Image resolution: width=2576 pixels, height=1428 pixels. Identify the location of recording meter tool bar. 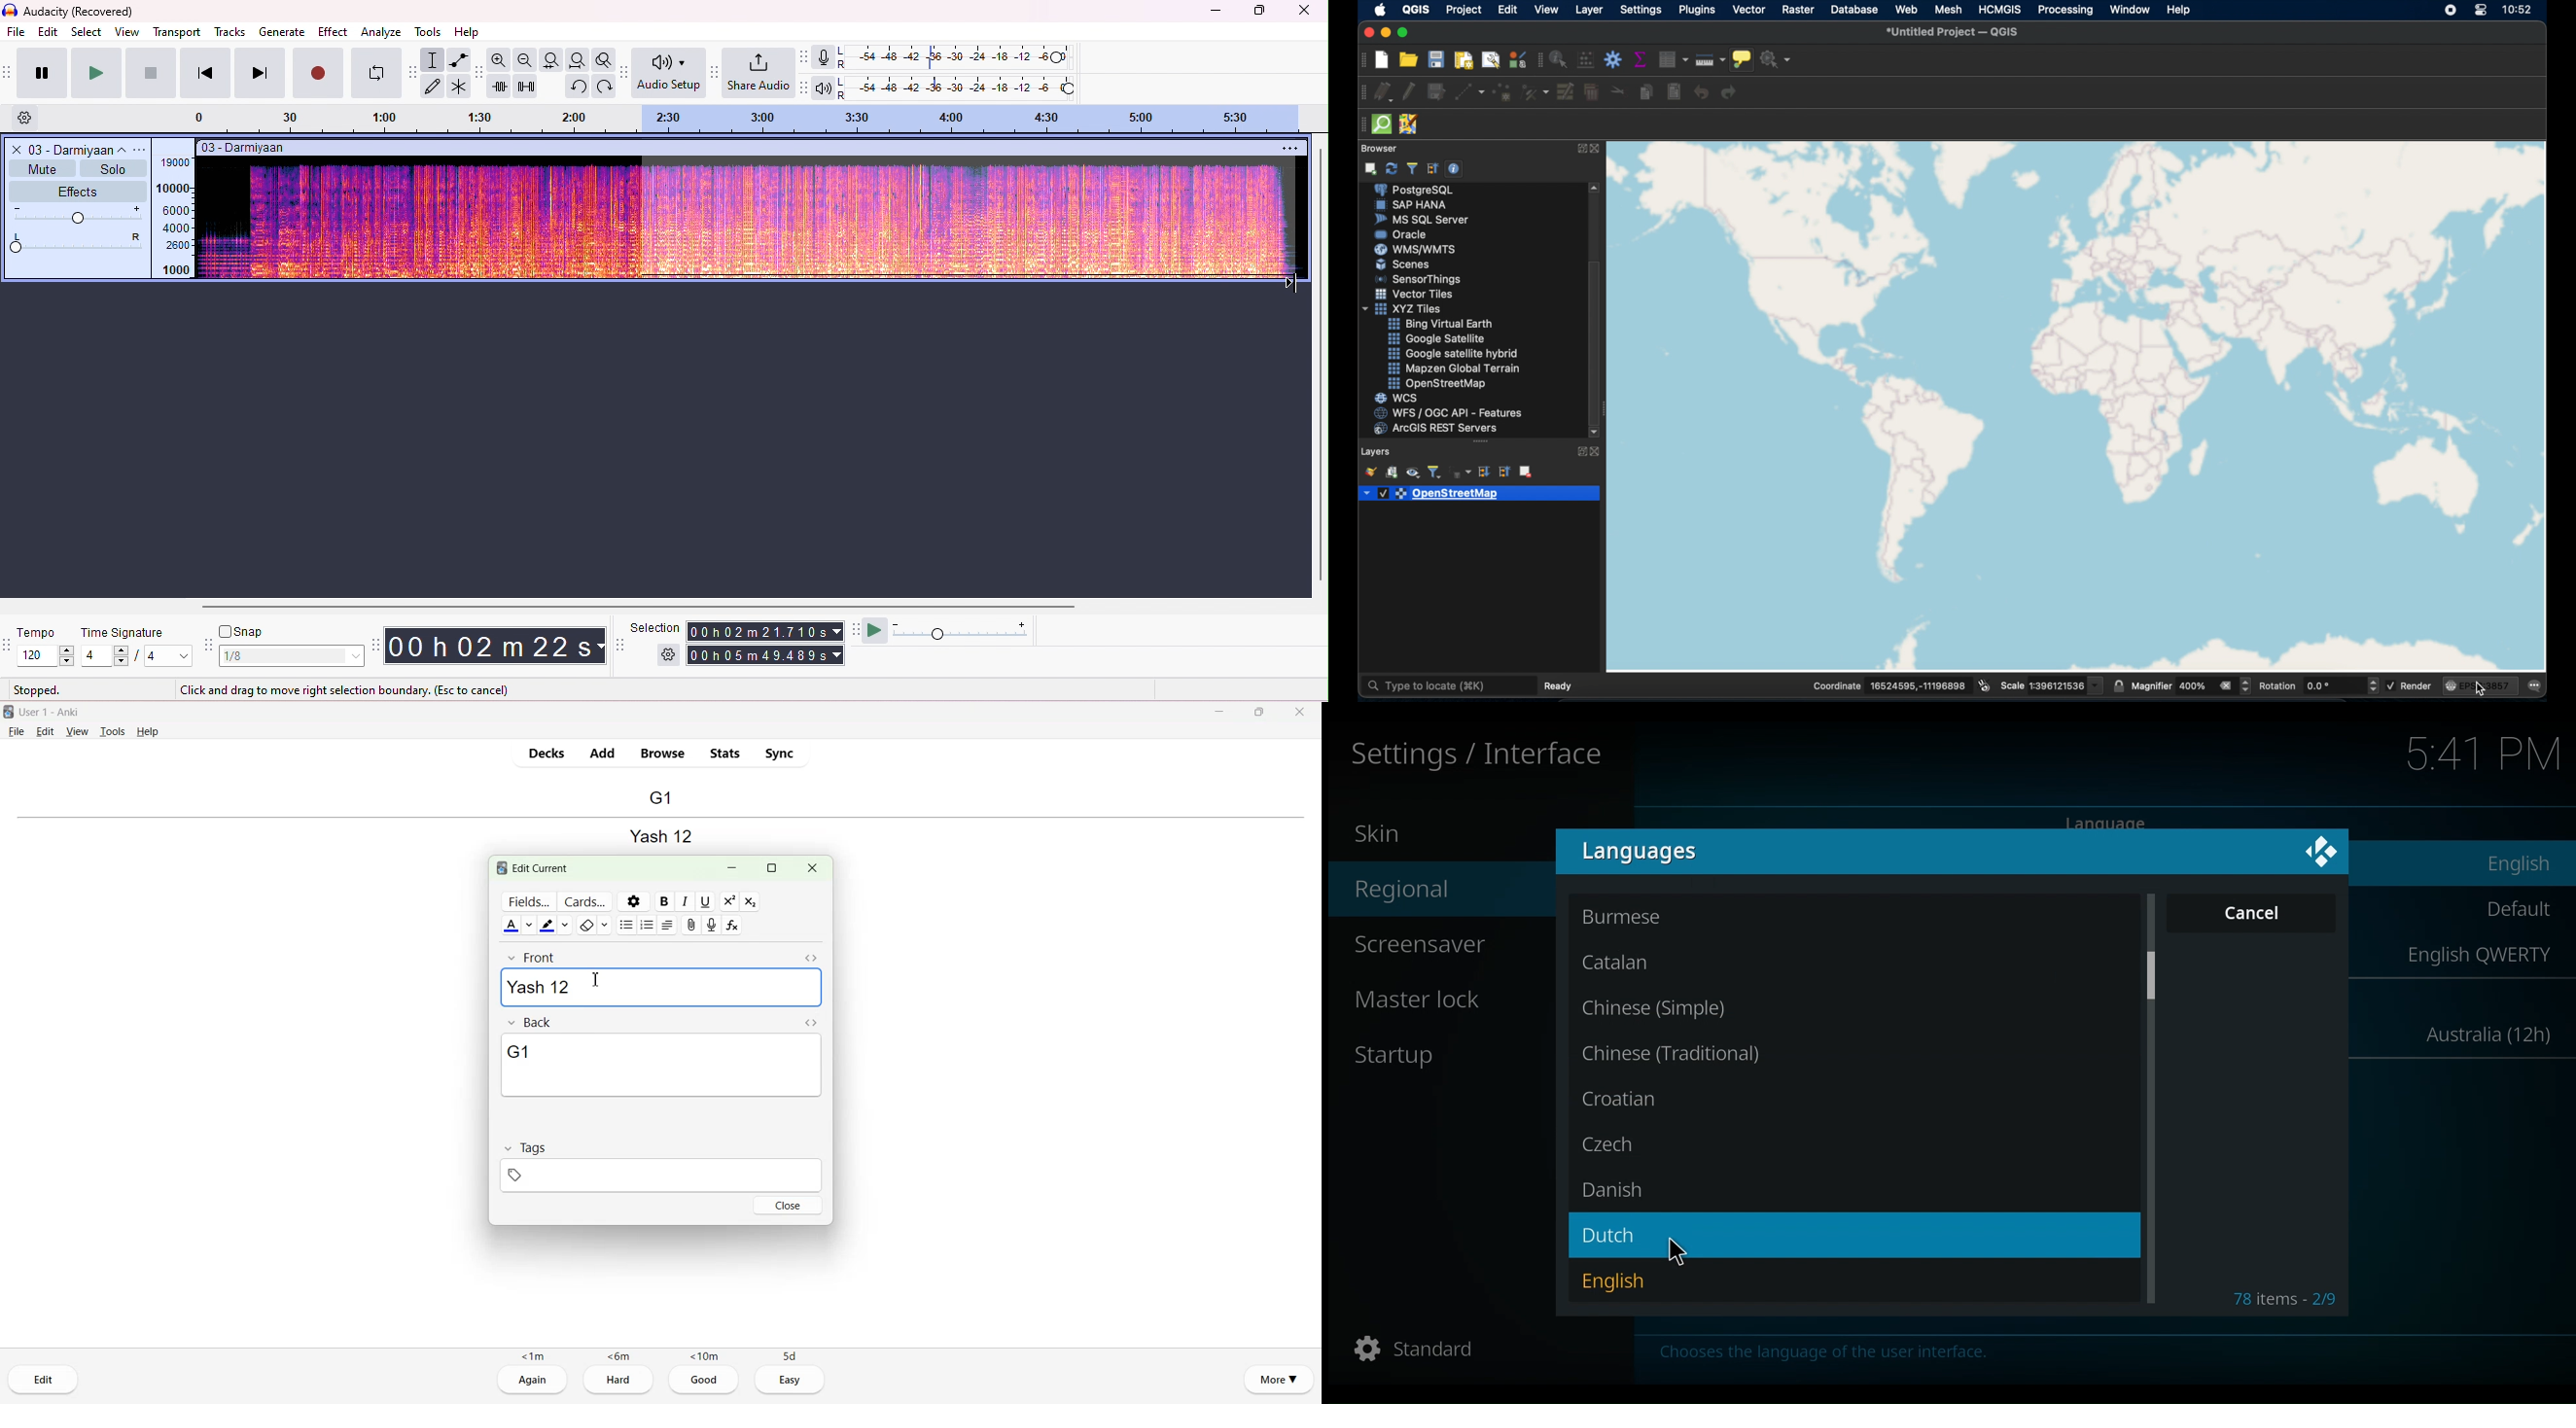
(805, 56).